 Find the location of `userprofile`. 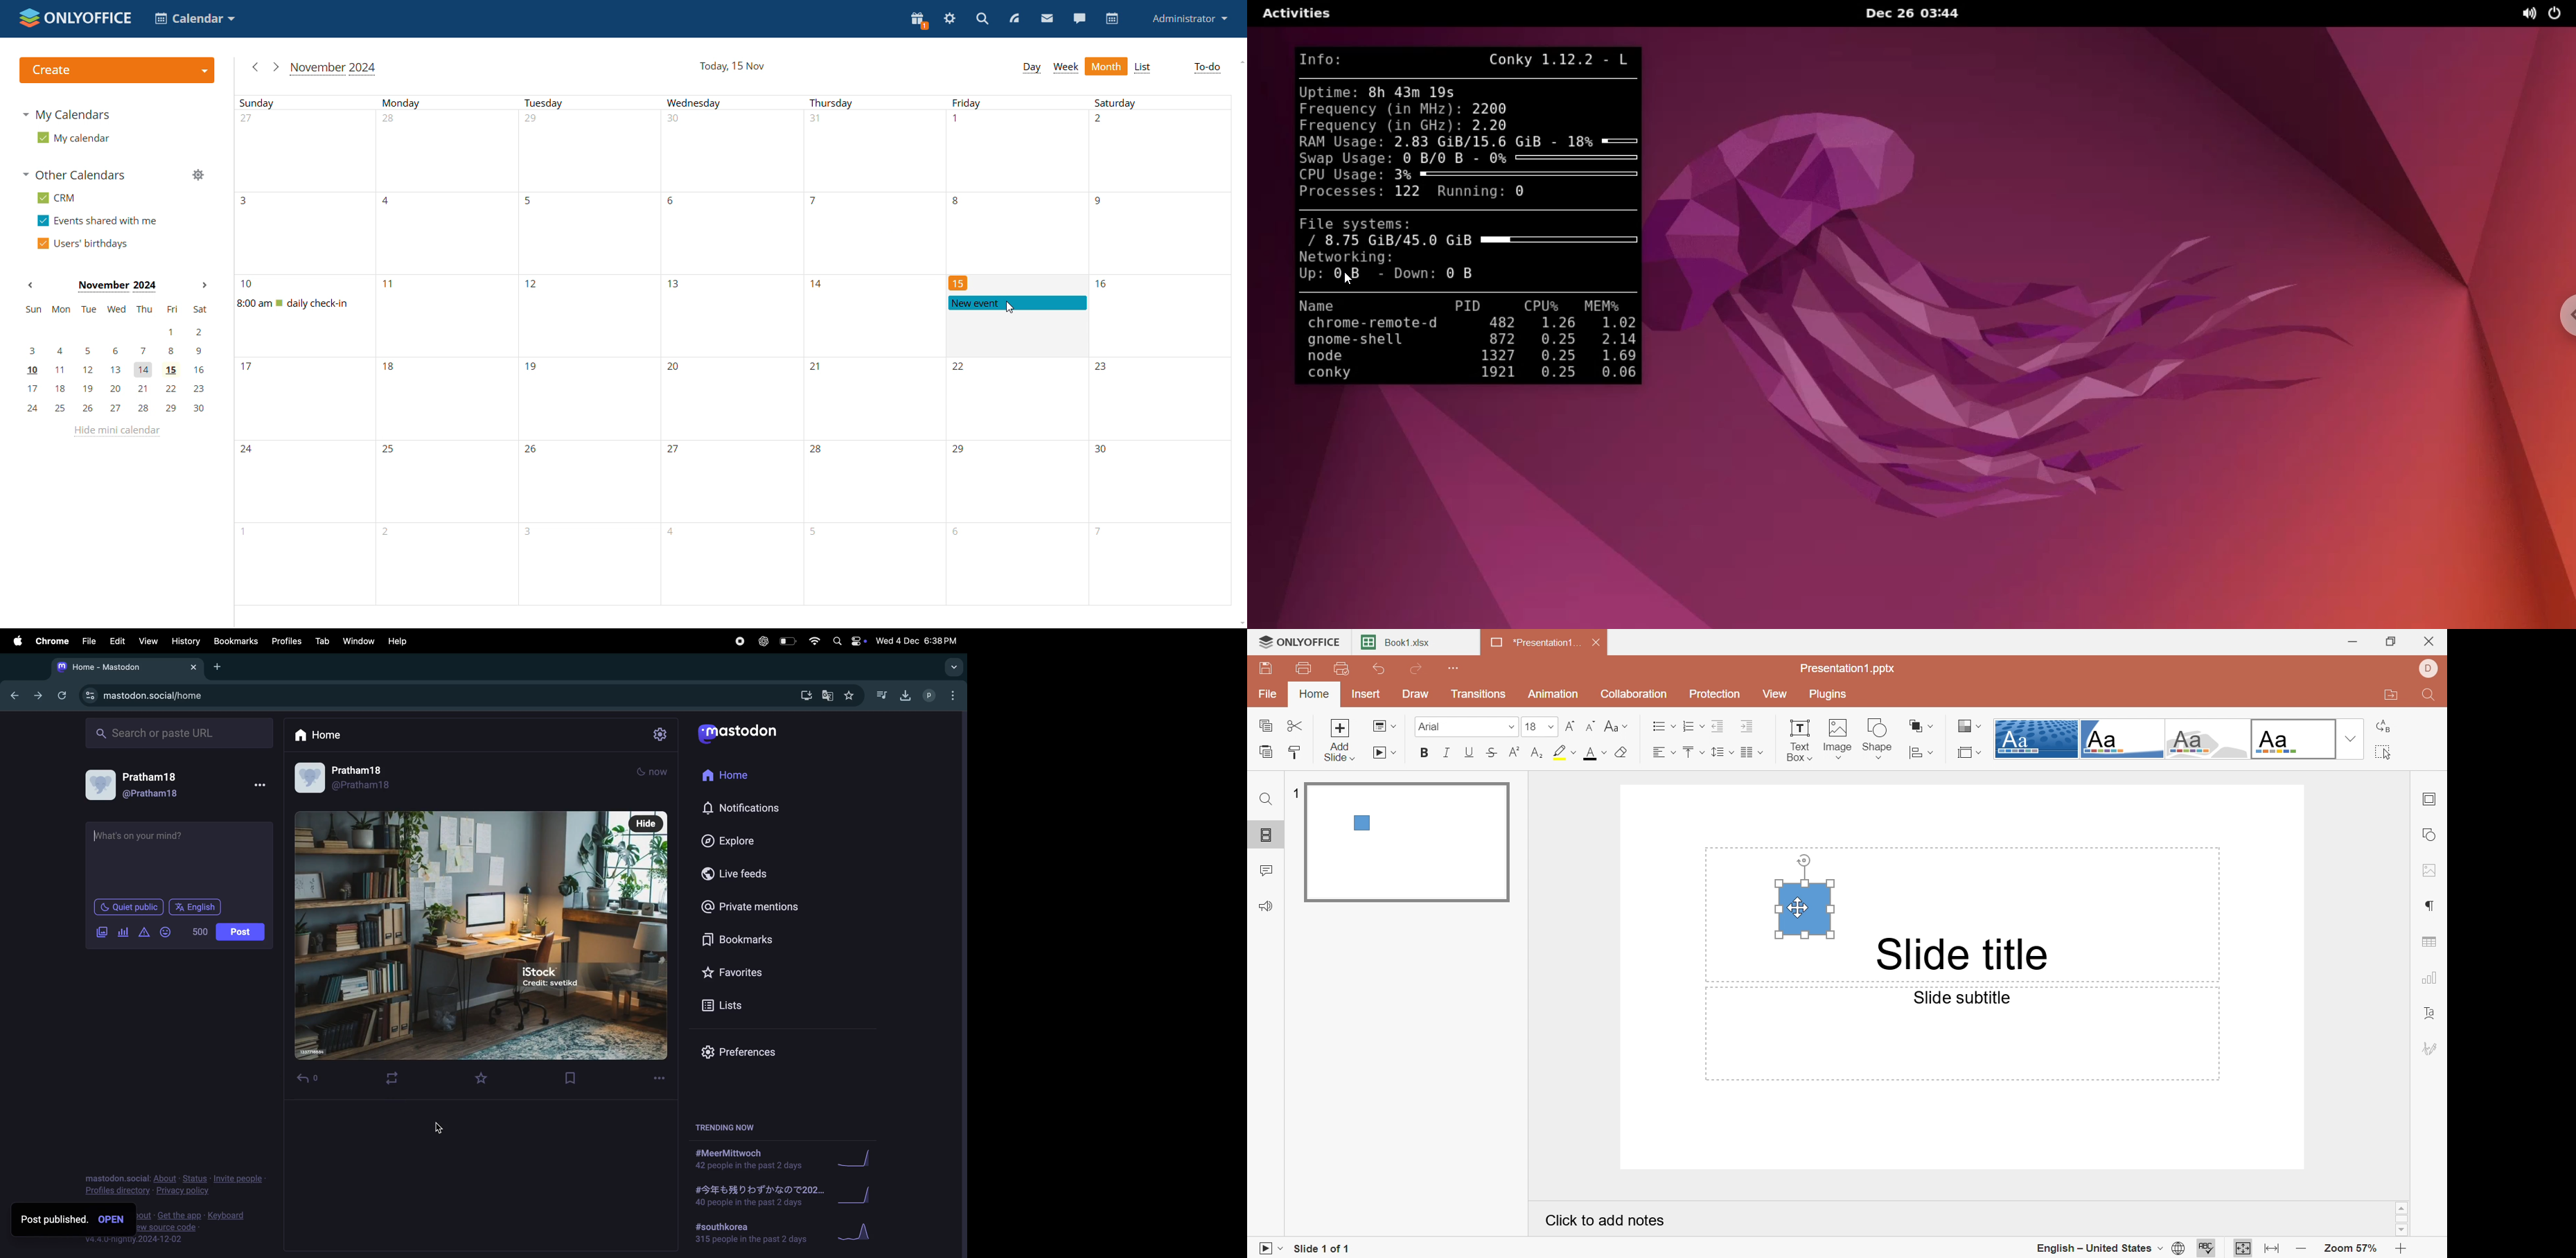

userprofile is located at coordinates (943, 695).